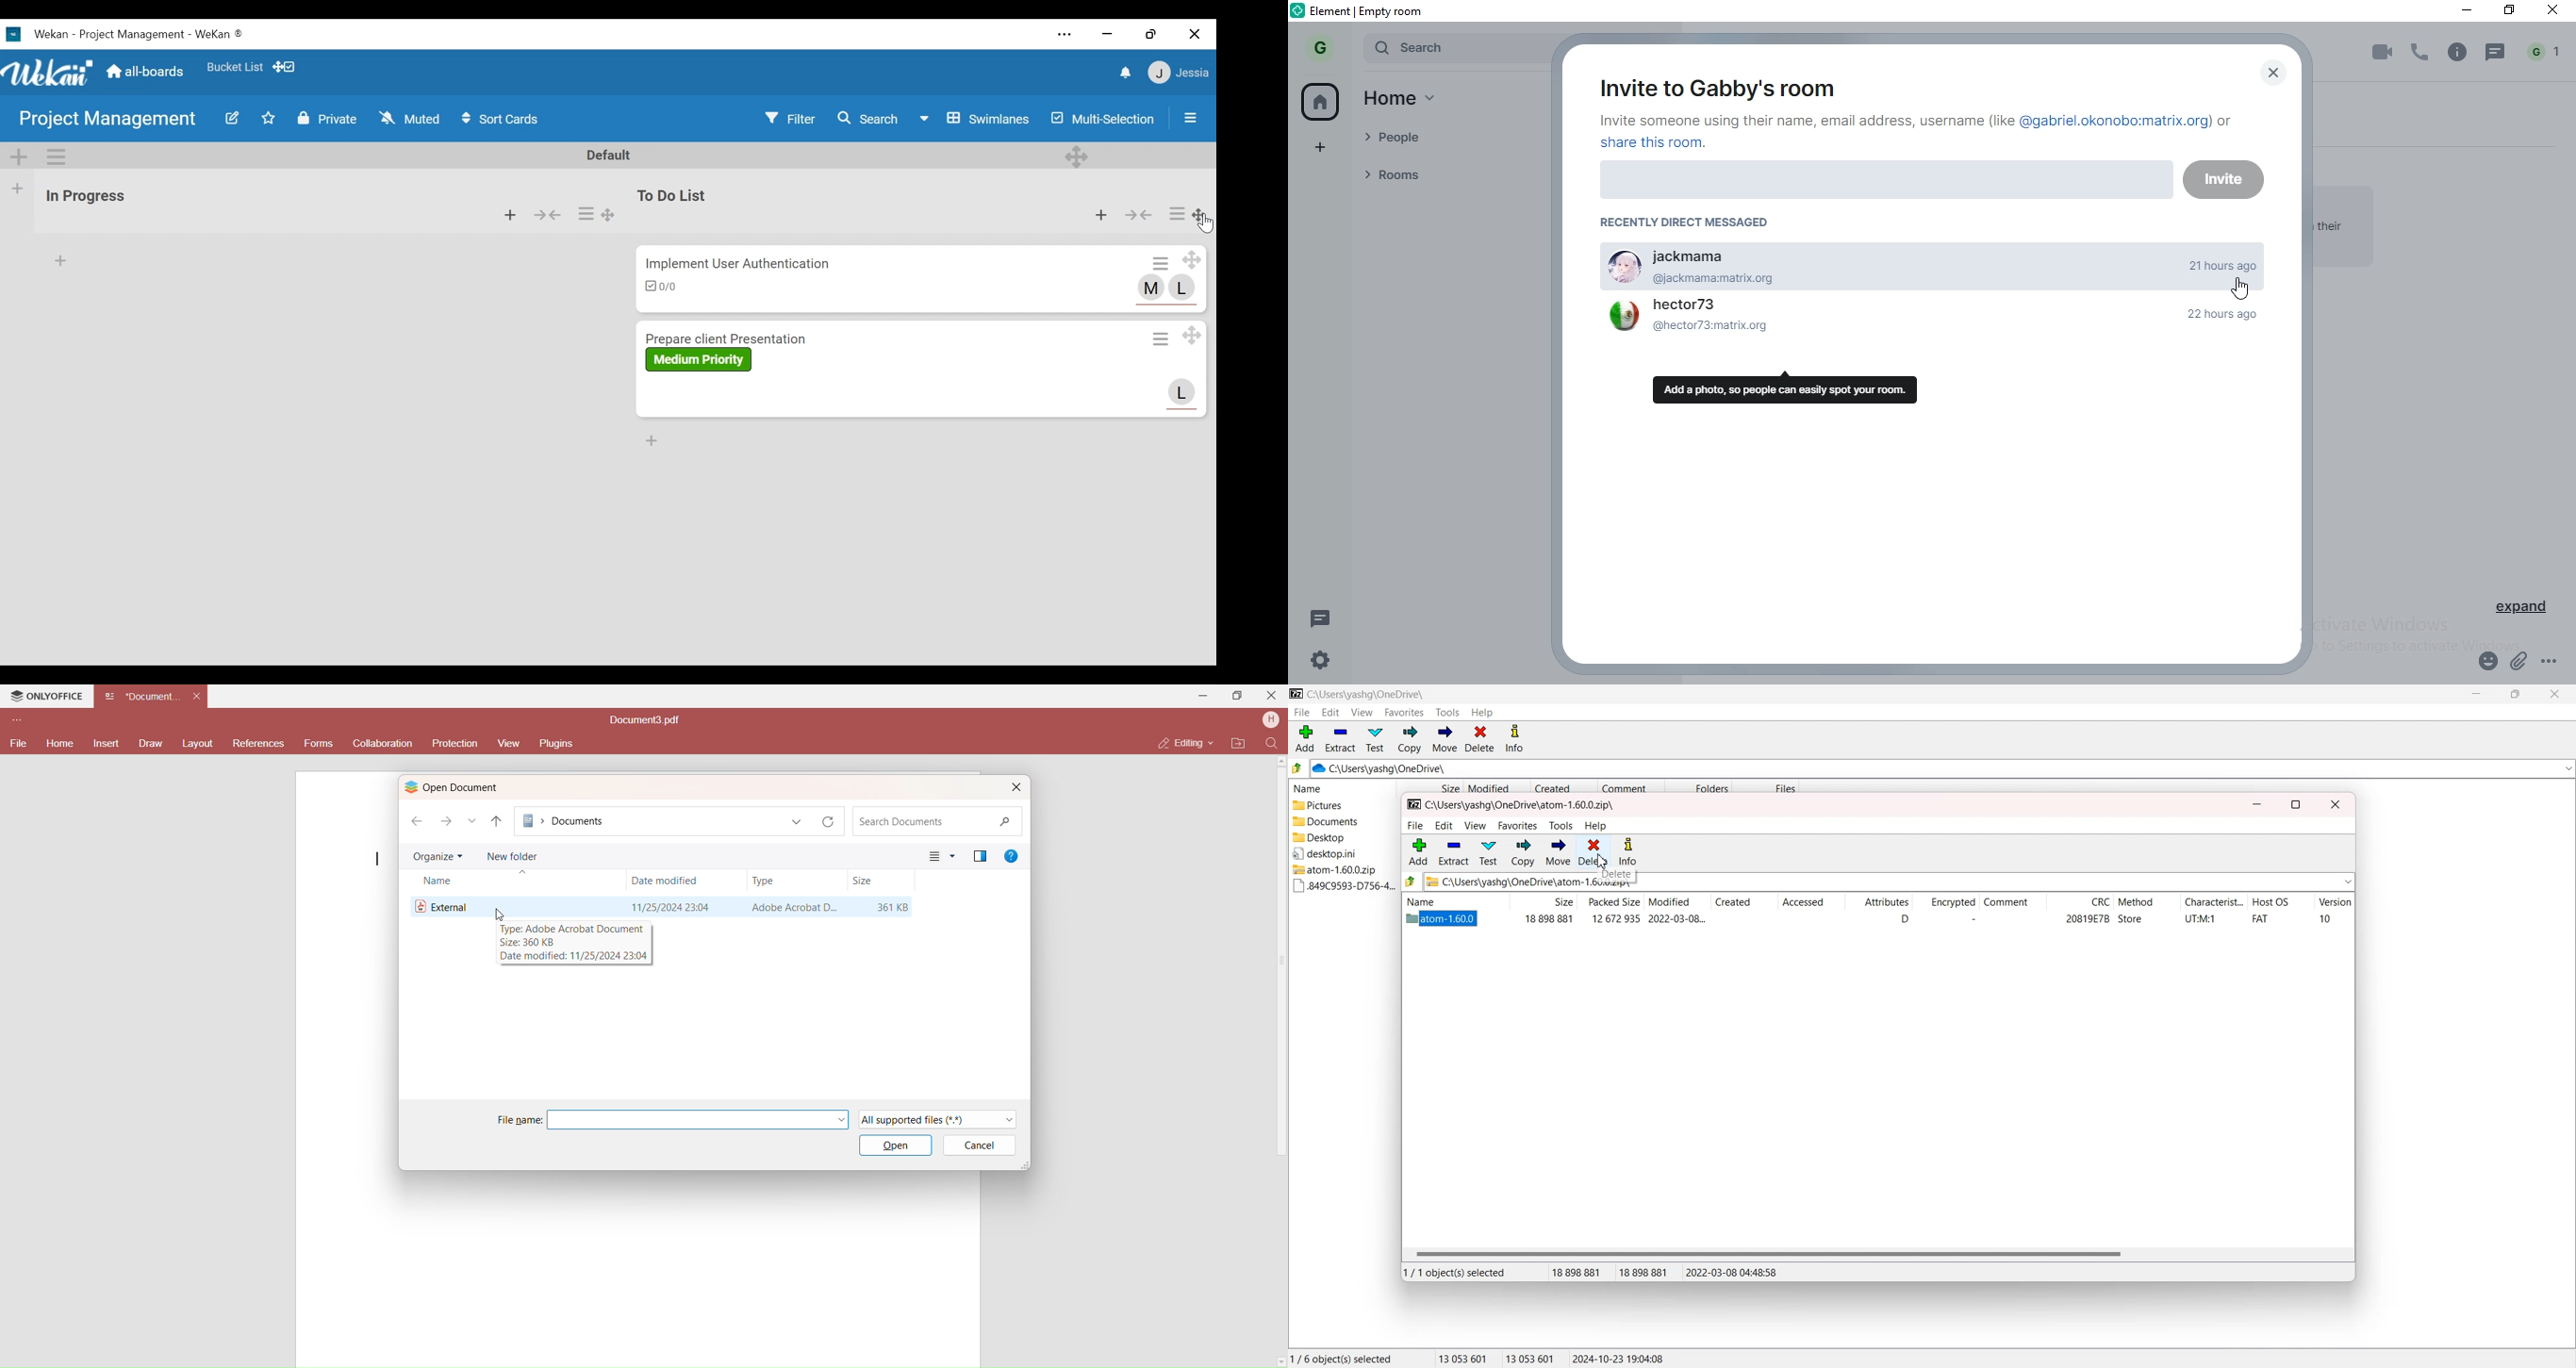 This screenshot has width=2576, height=1372. What do you see at coordinates (1945, 903) in the screenshot?
I see `Encrypted` at bounding box center [1945, 903].